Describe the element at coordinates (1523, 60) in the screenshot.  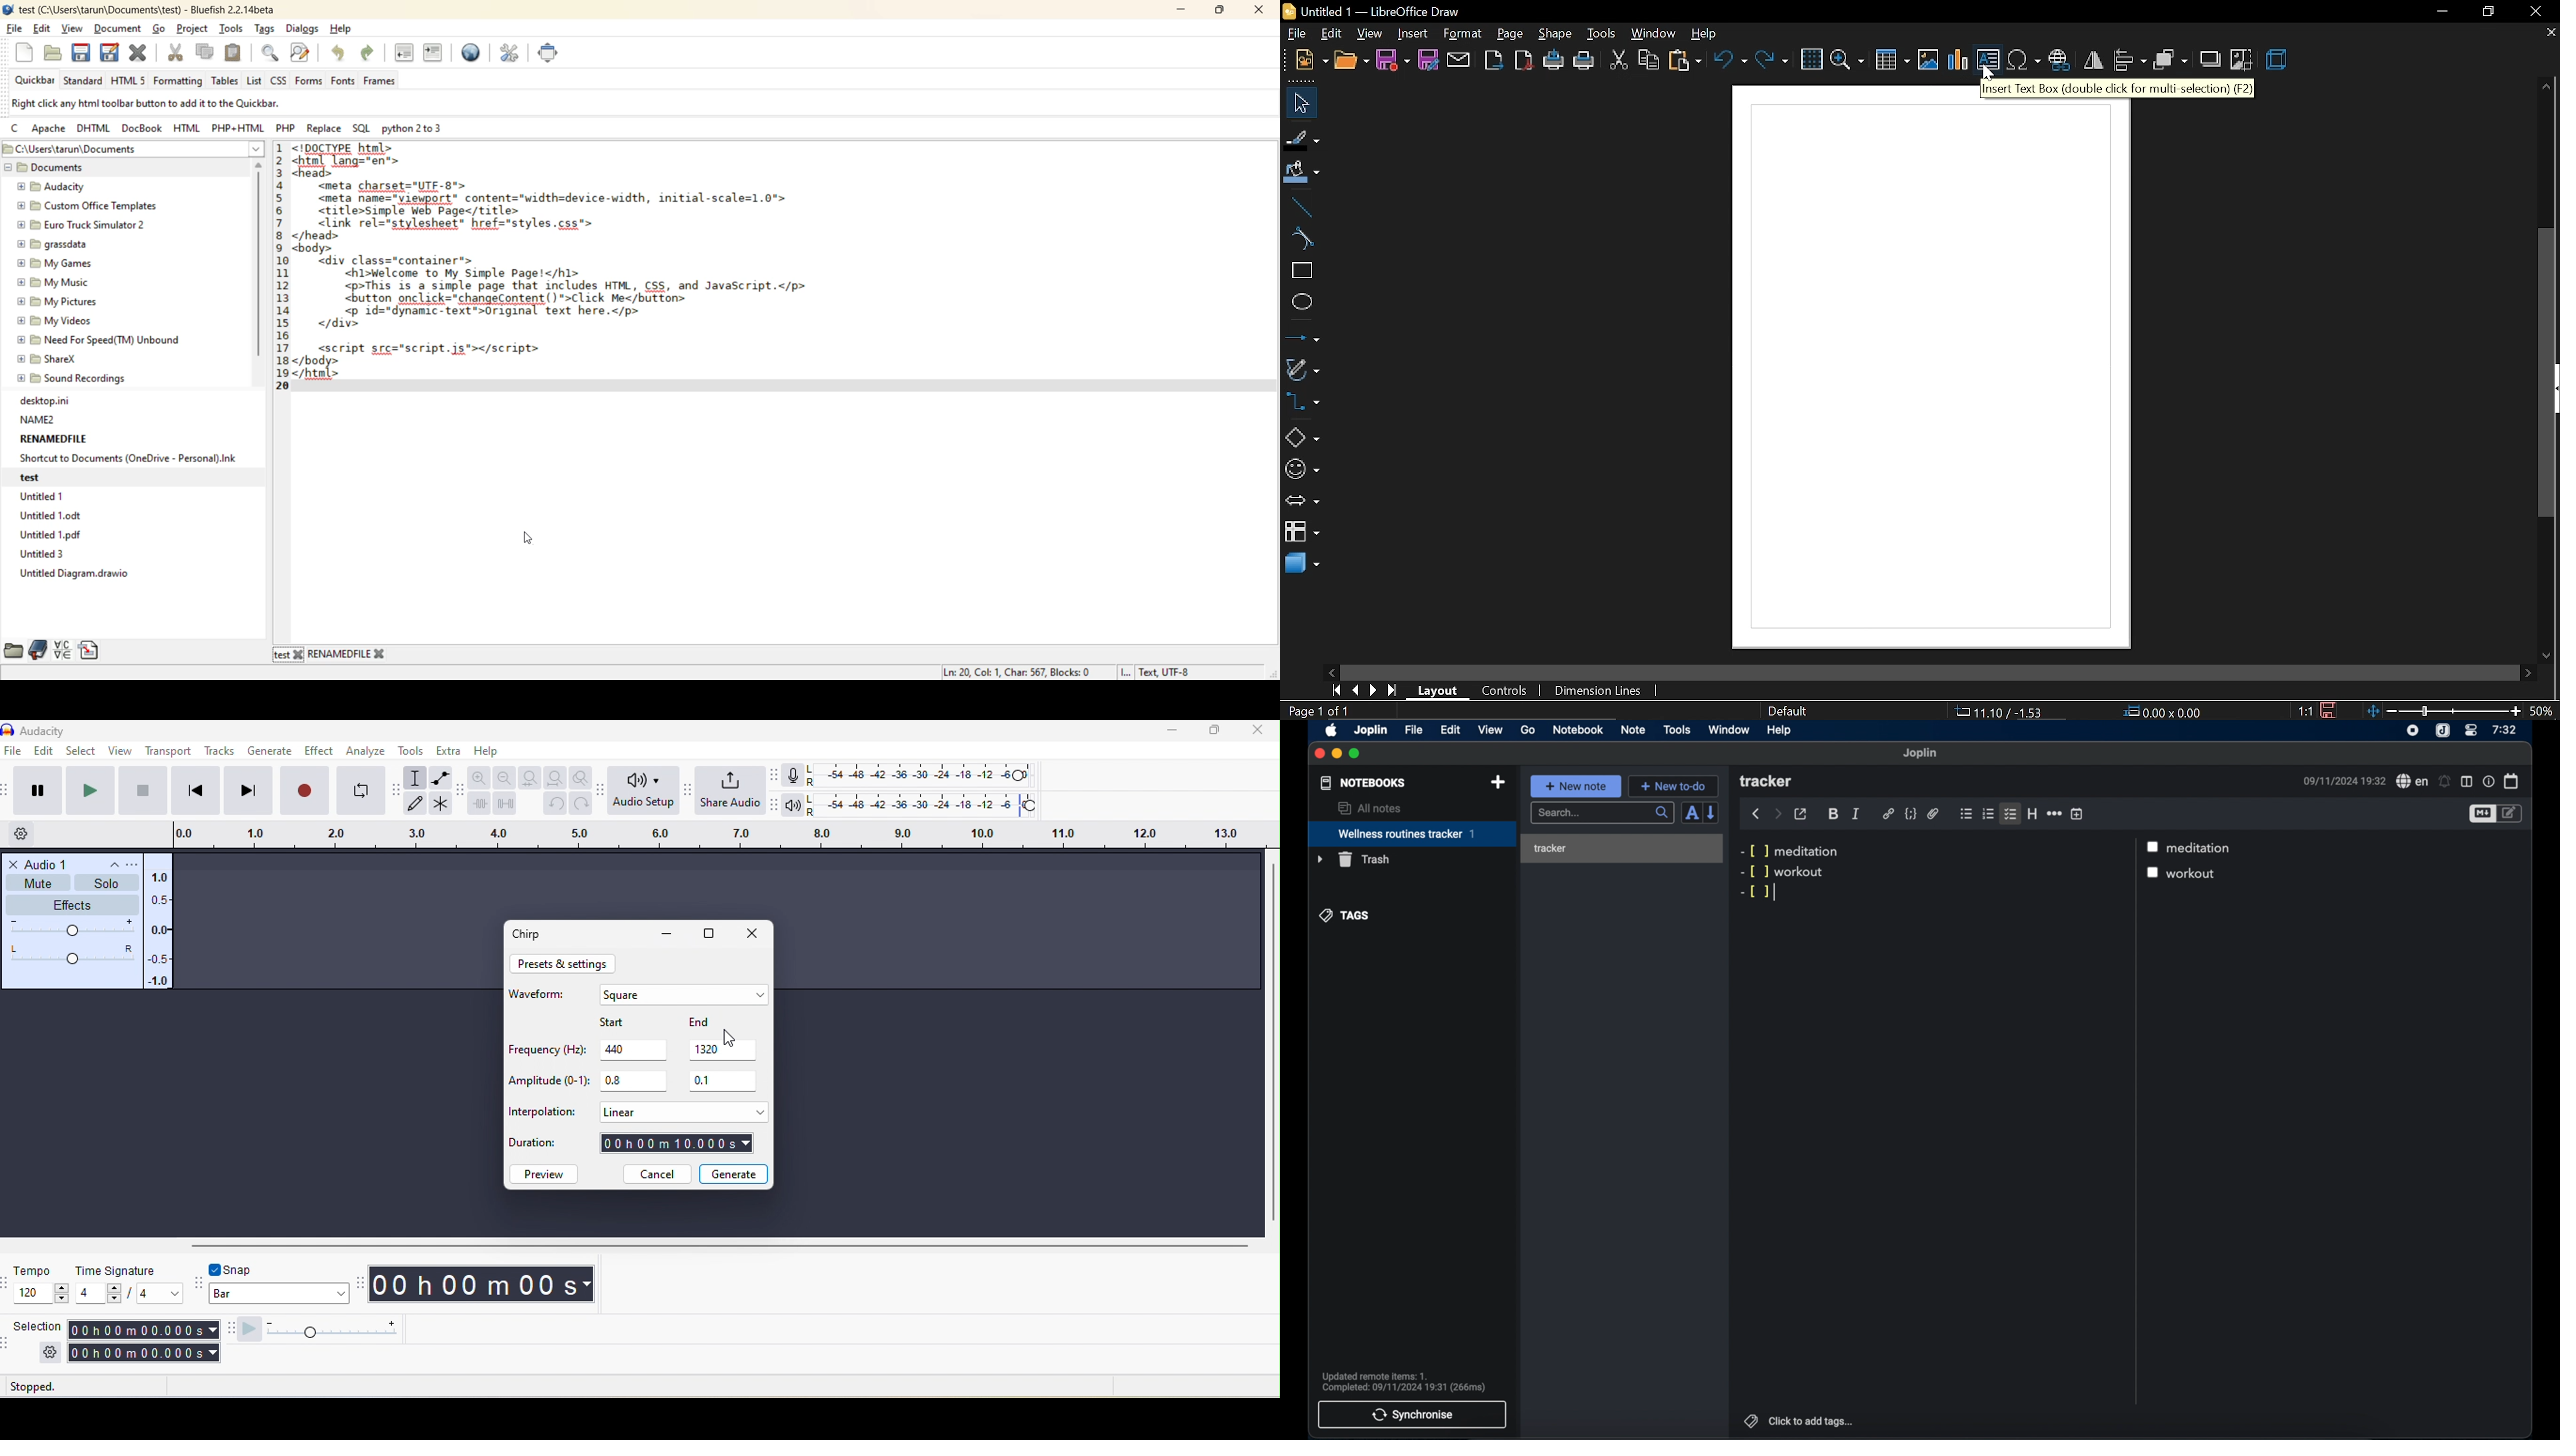
I see `export as pdf` at that location.